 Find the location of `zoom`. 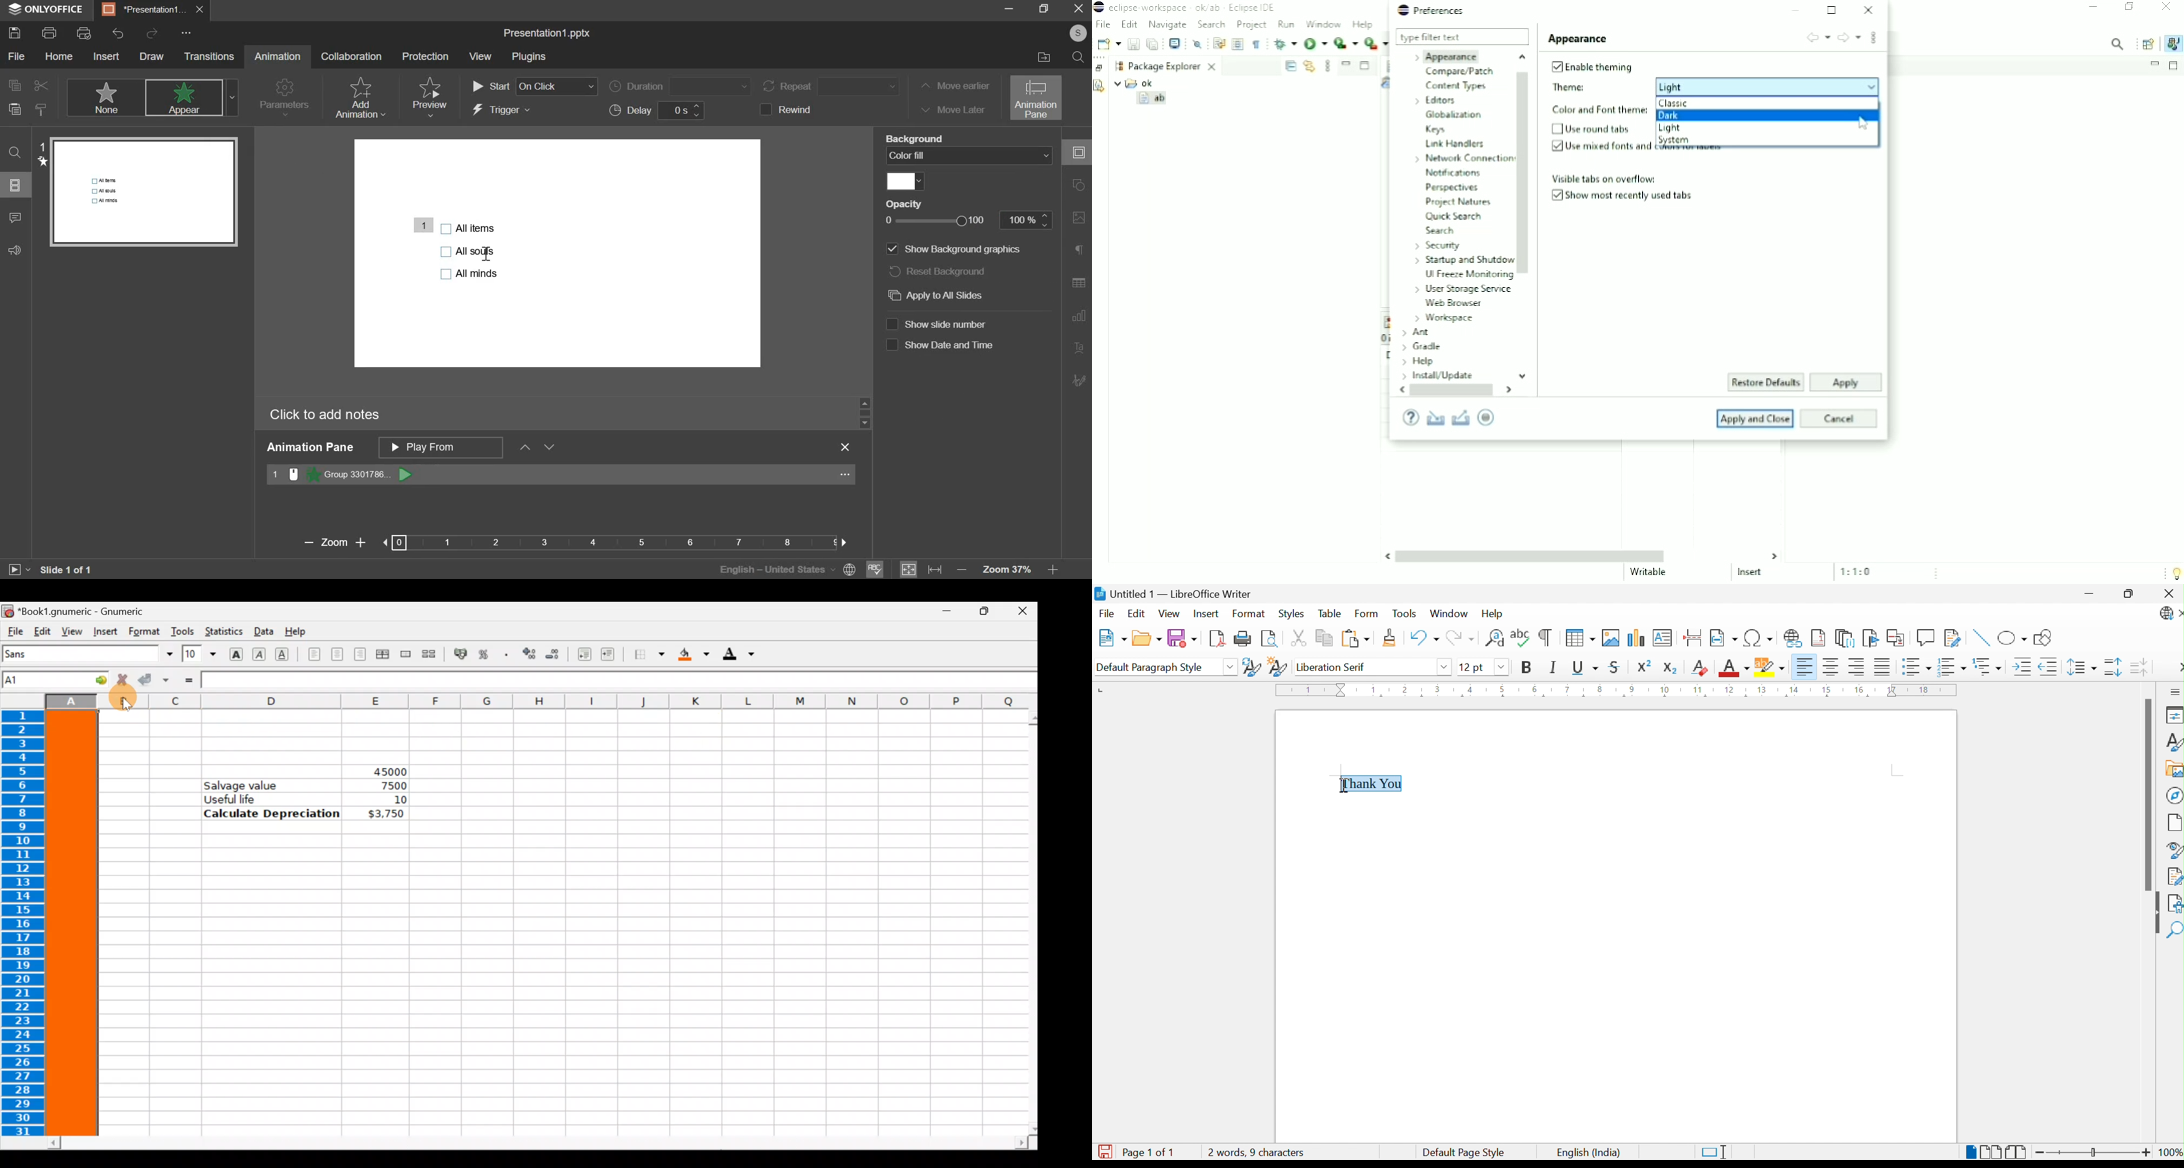

zoom is located at coordinates (1015, 570).